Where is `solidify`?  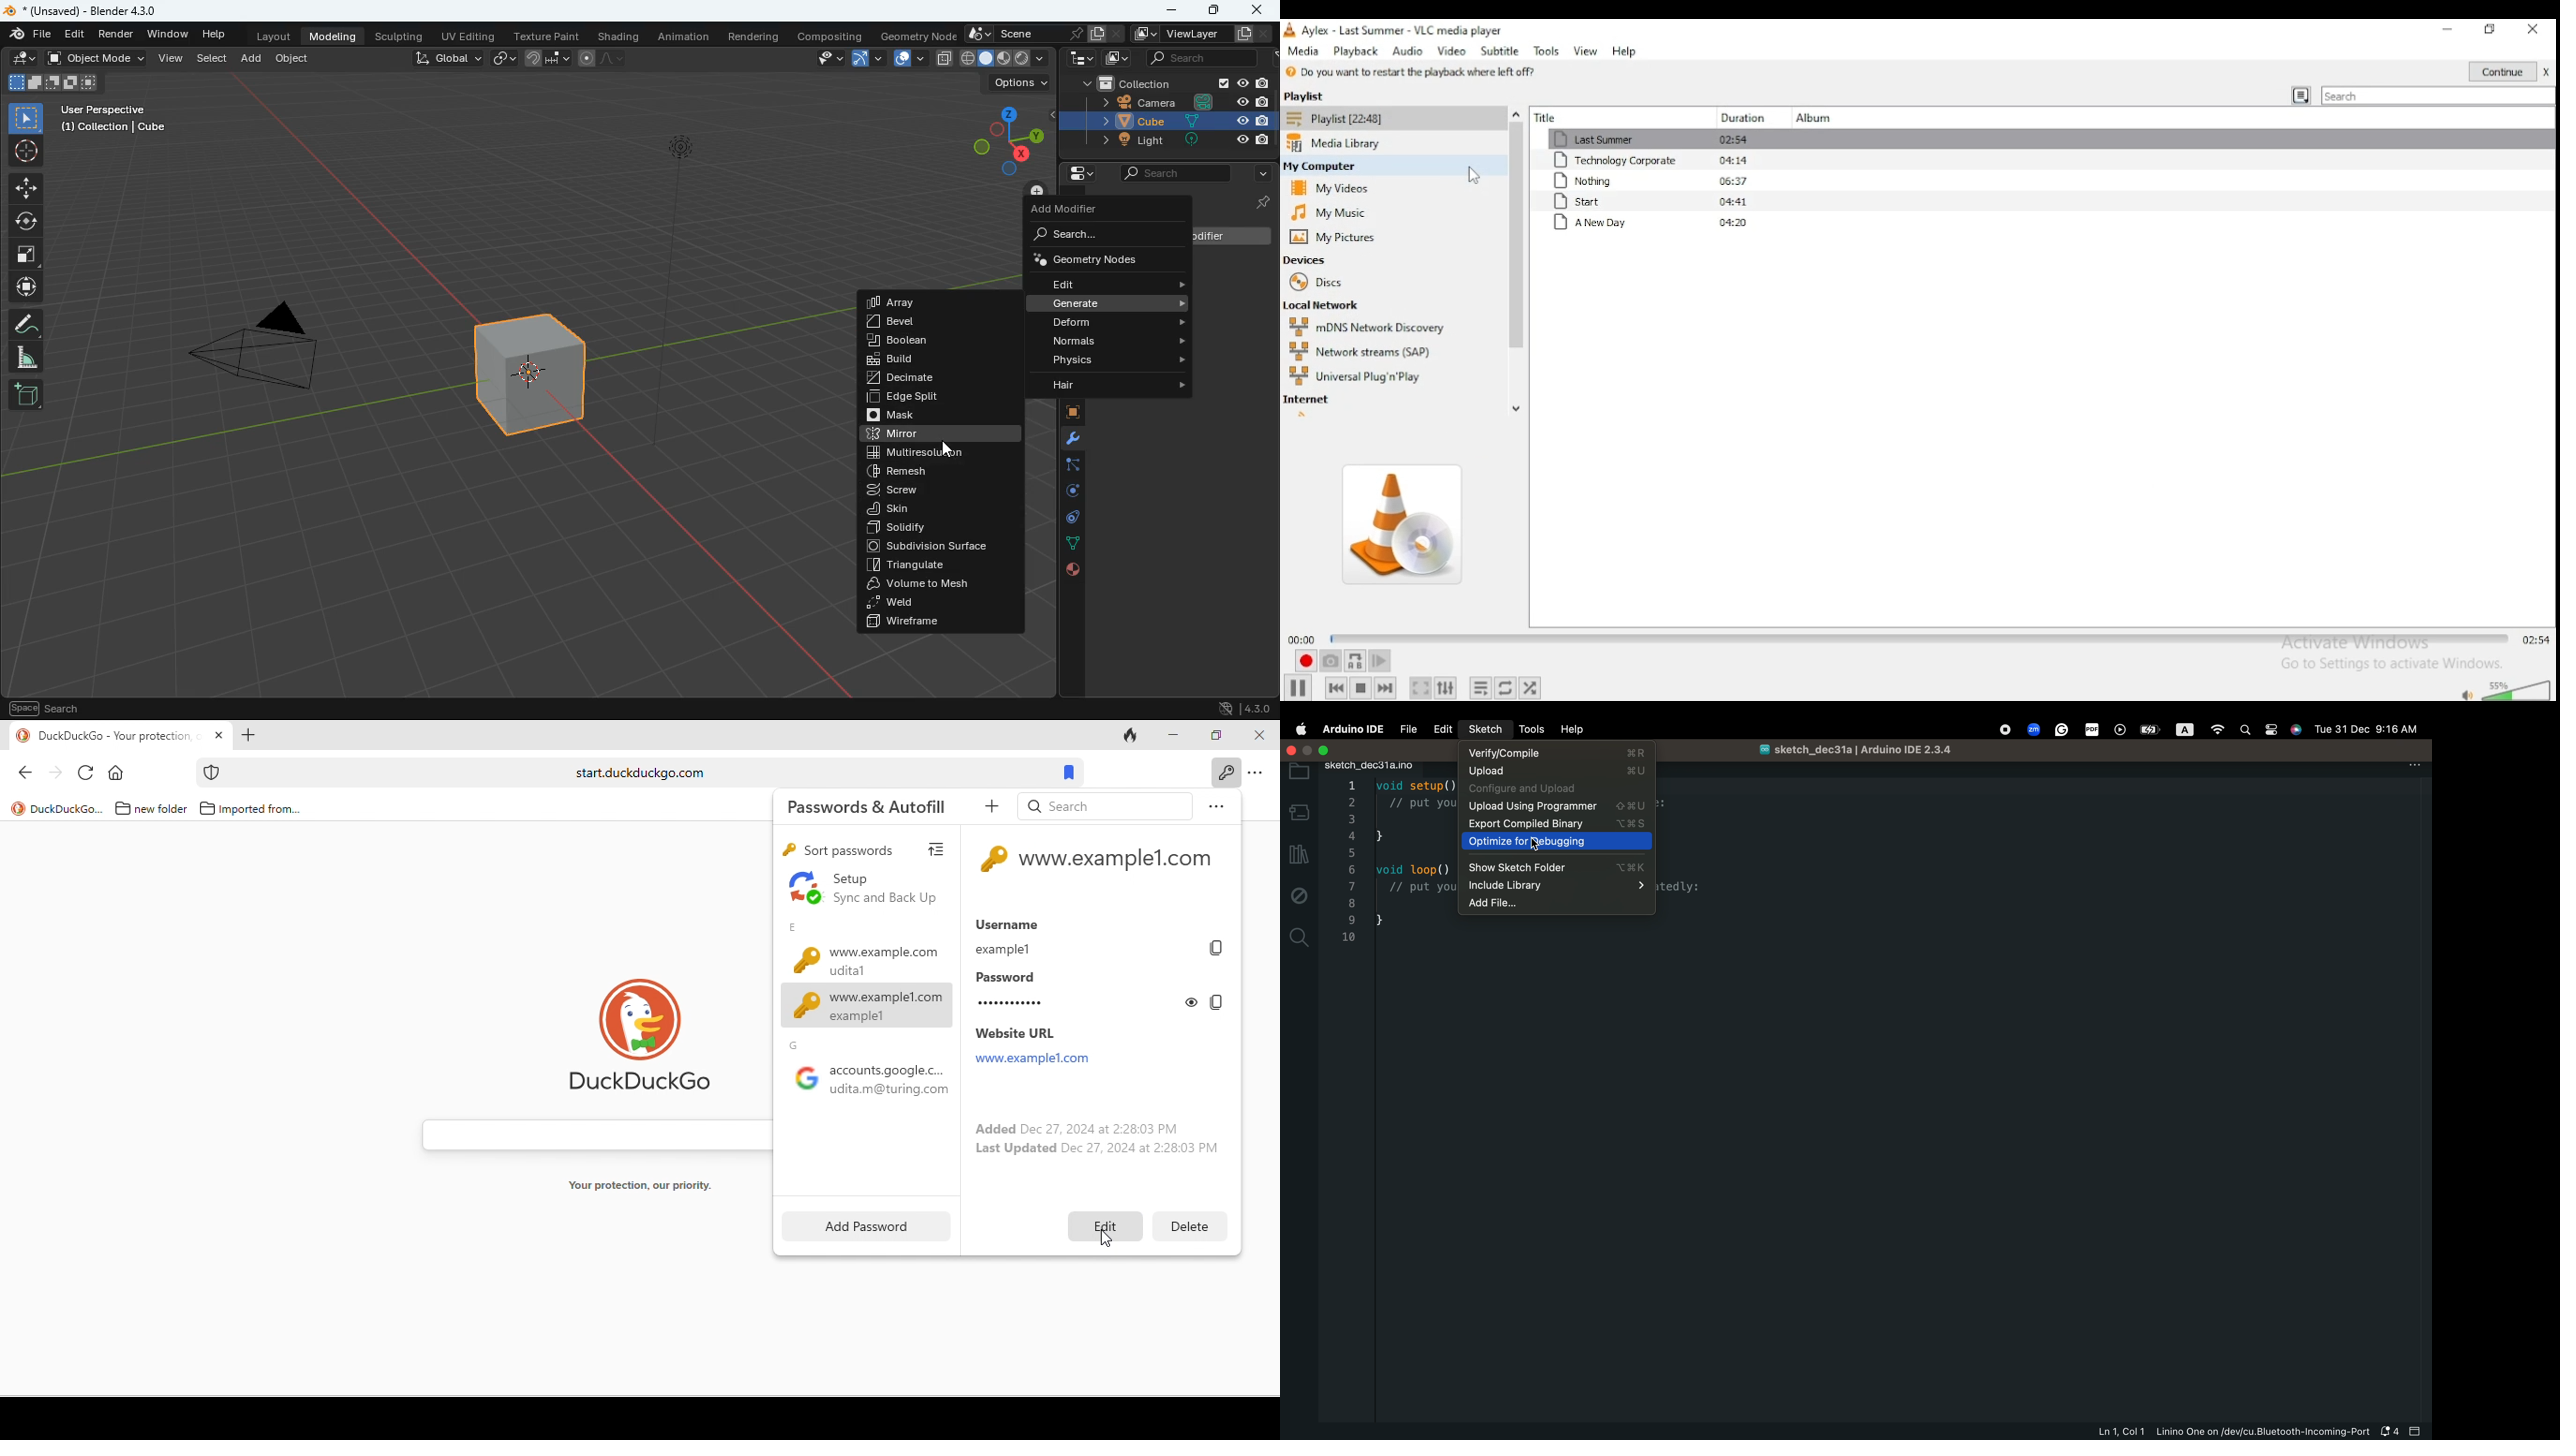 solidify is located at coordinates (939, 528).